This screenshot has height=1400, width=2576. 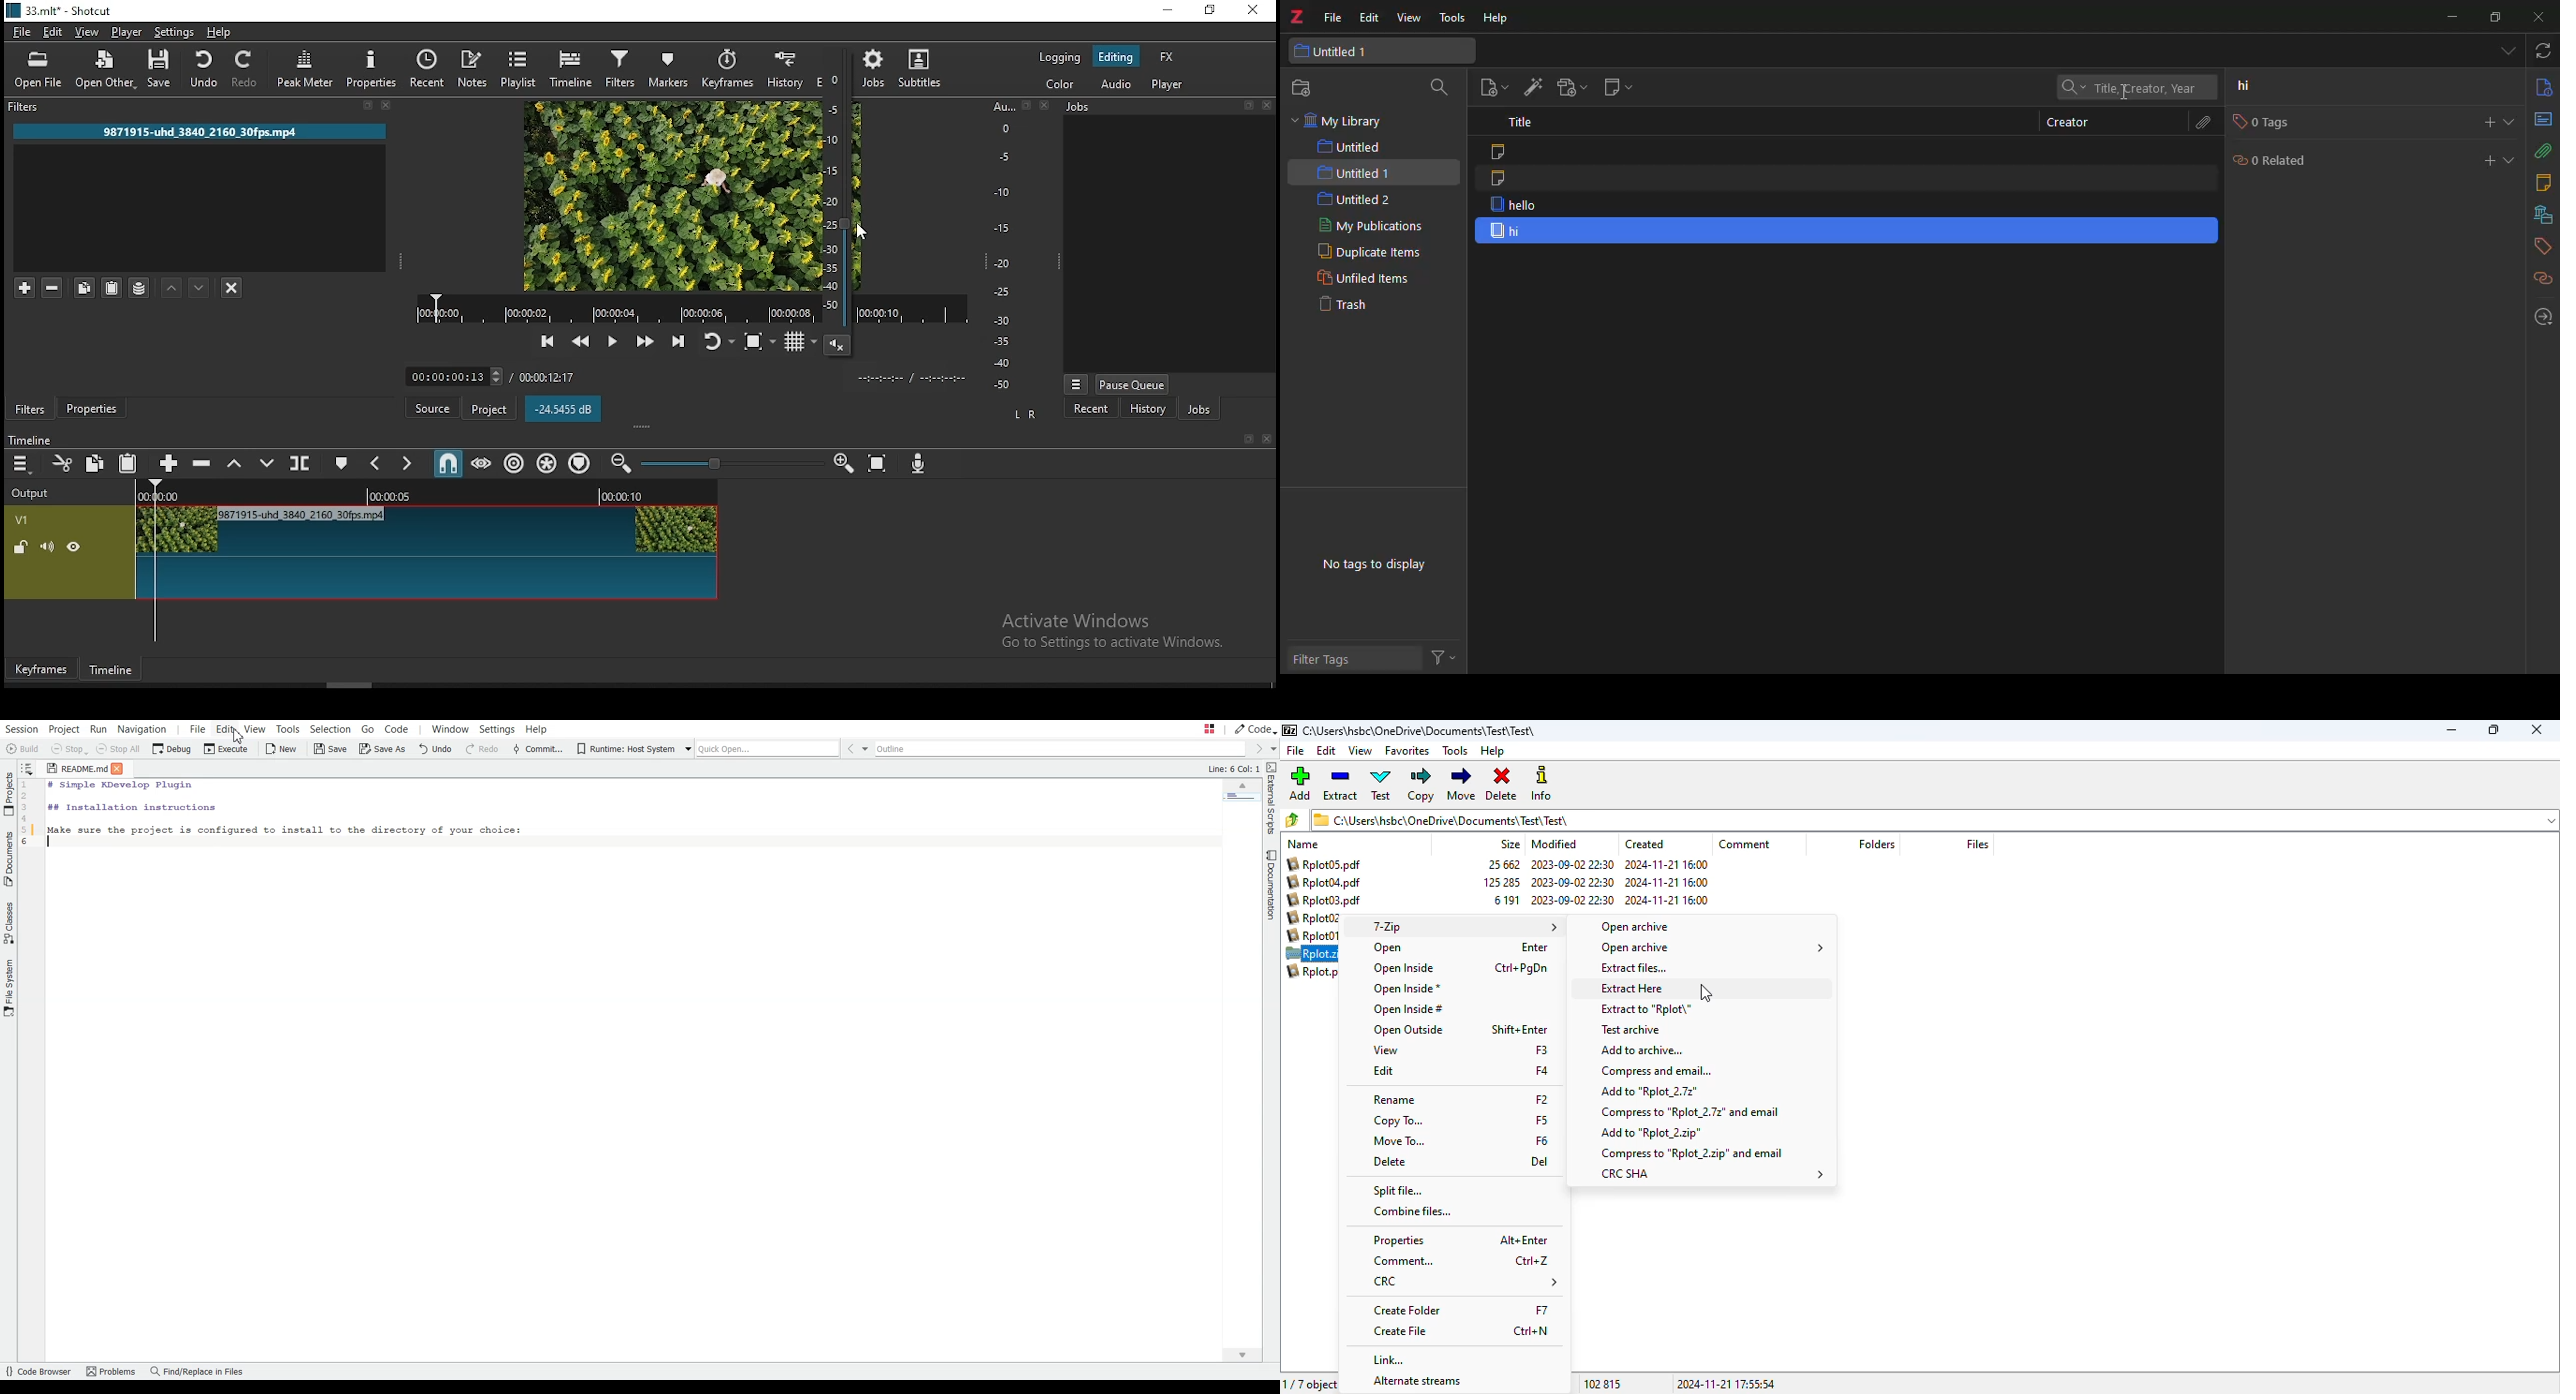 I want to click on -24.5455 dB, so click(x=564, y=410).